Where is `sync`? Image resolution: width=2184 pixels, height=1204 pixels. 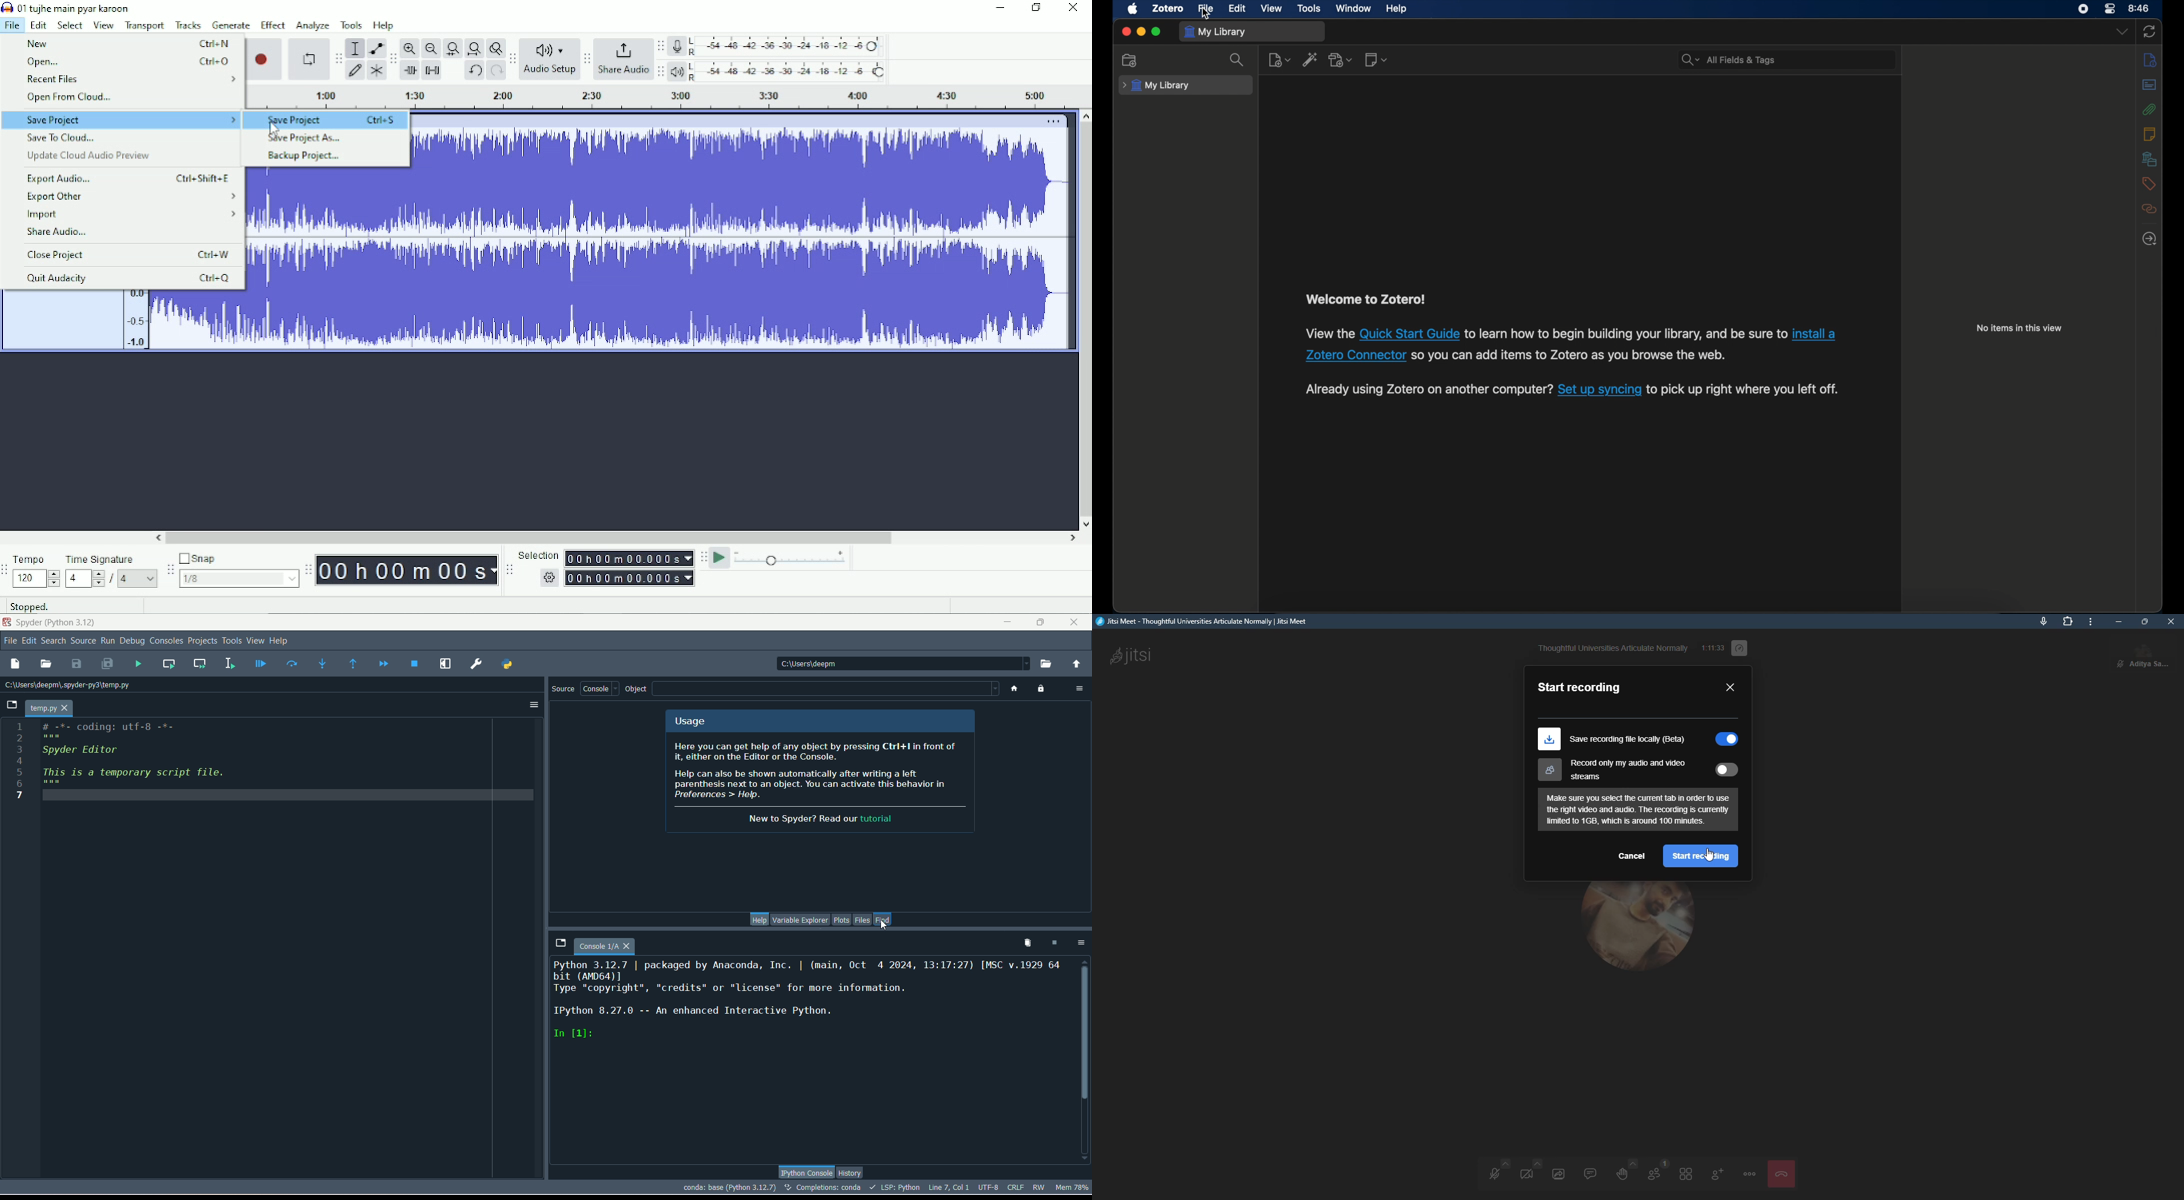
sync is located at coordinates (2149, 32).